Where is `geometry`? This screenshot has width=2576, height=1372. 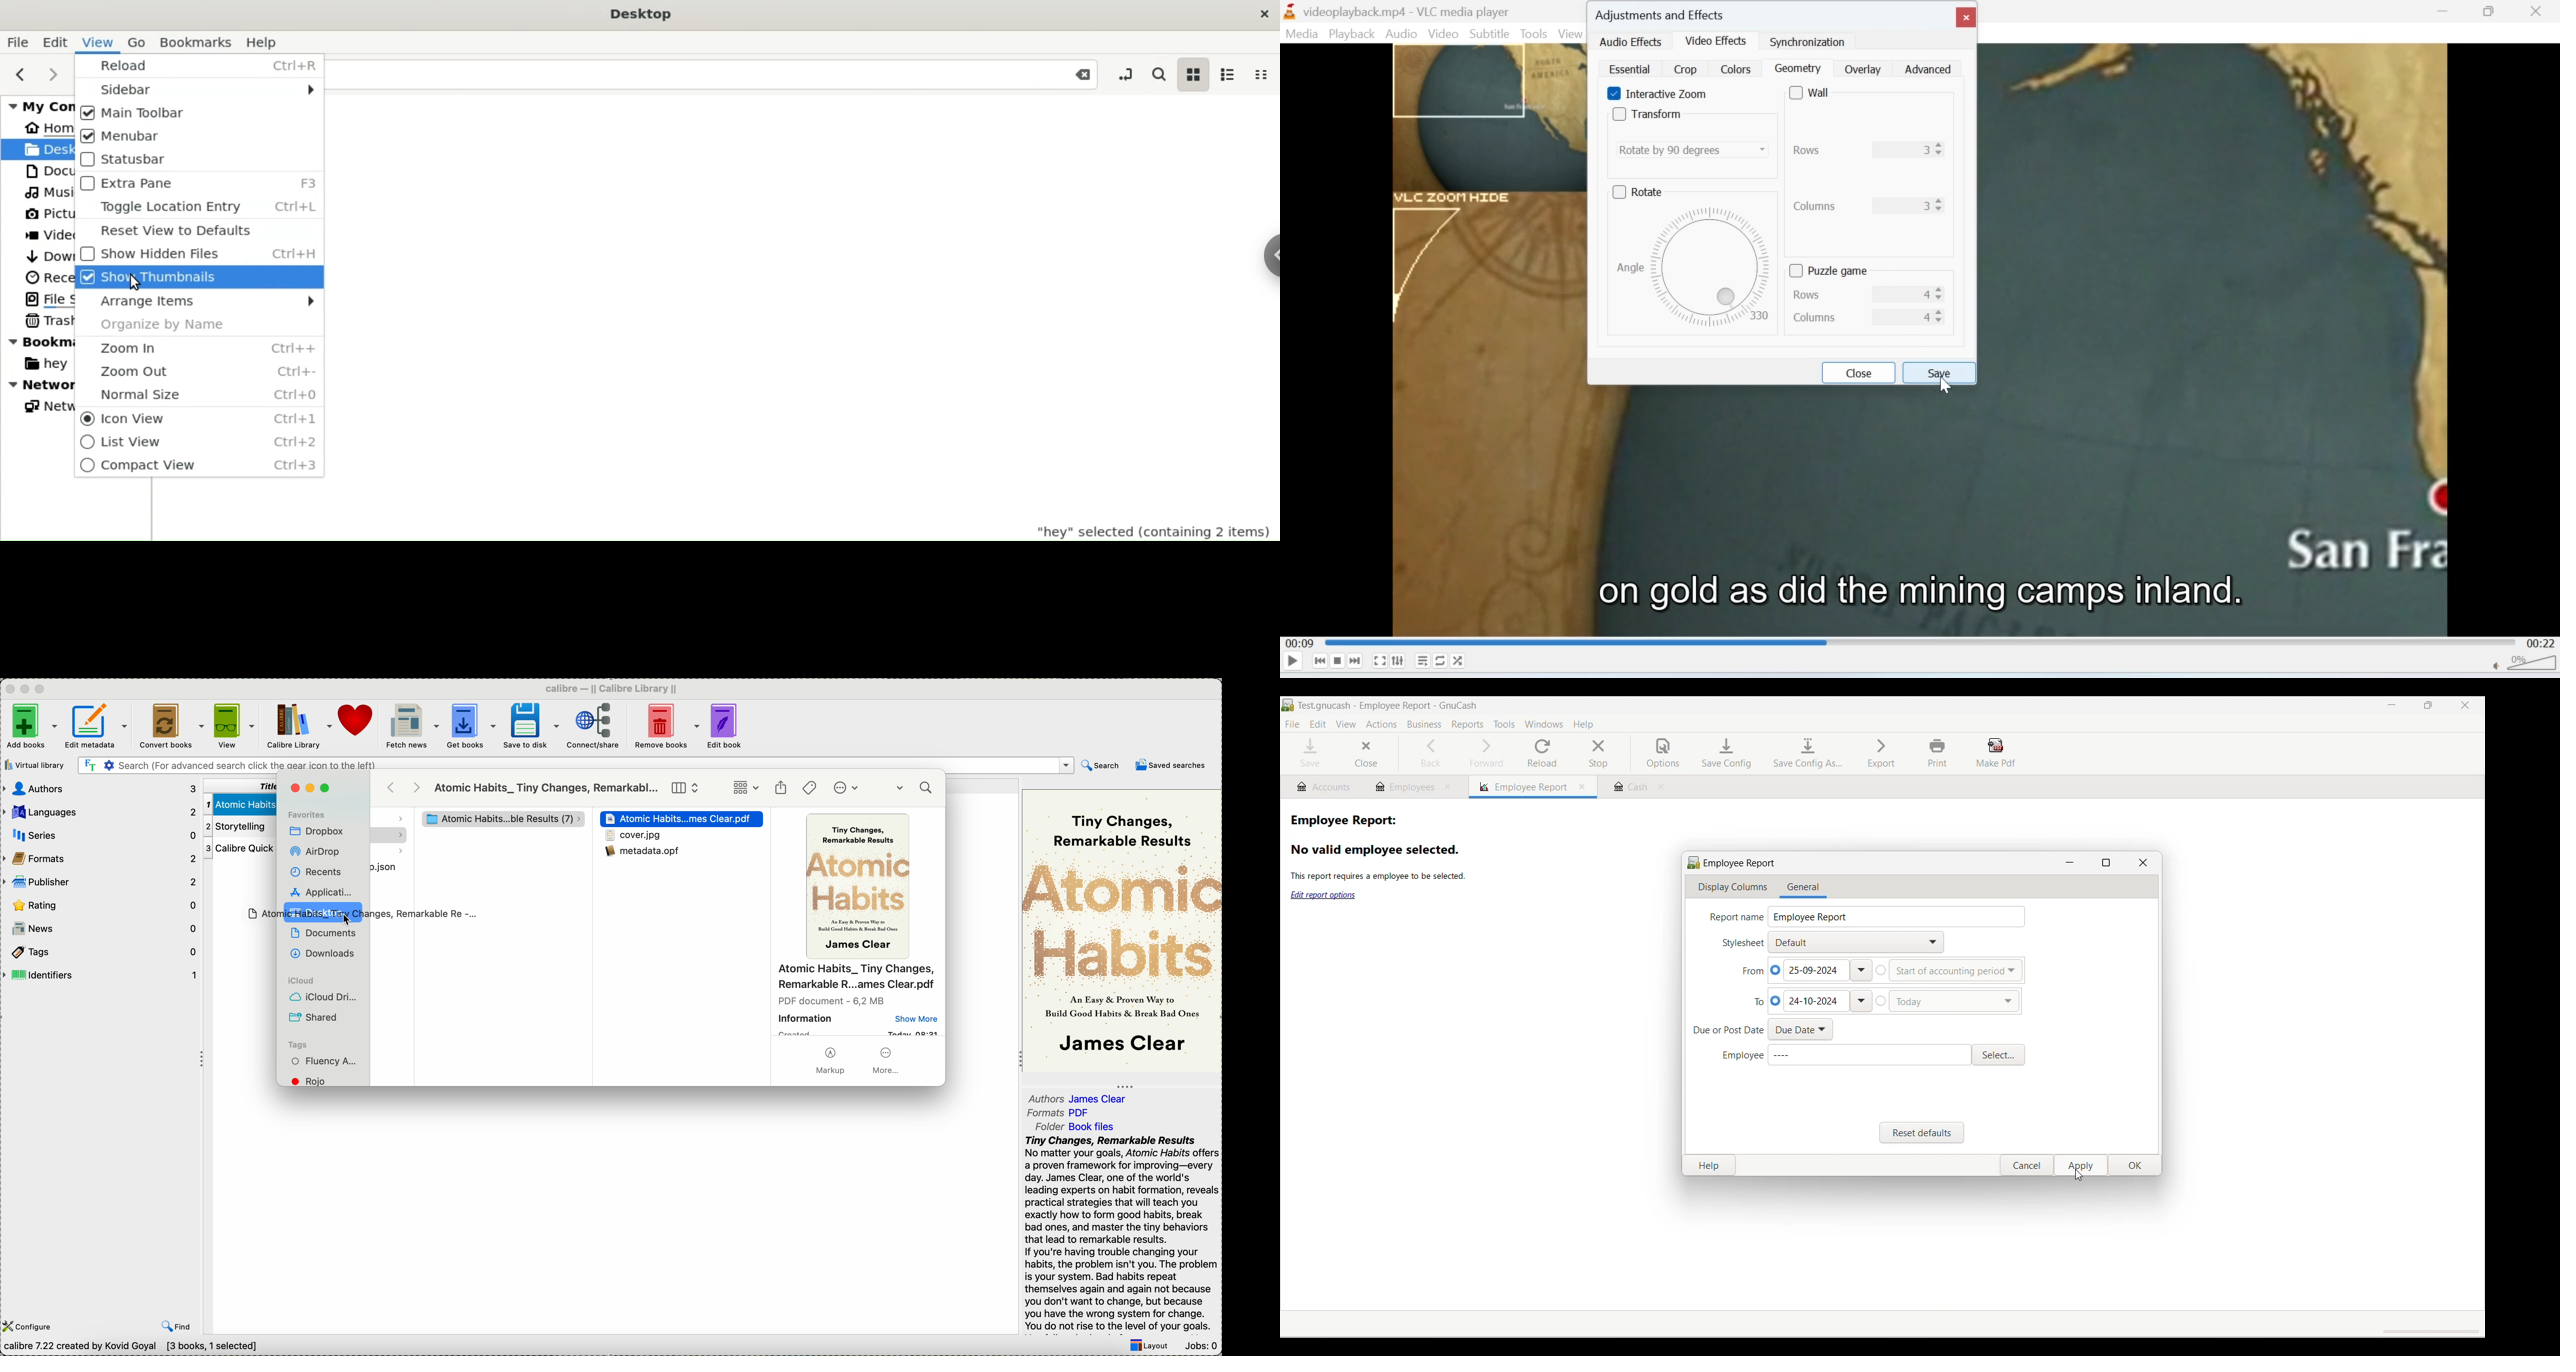 geometry is located at coordinates (1799, 69).